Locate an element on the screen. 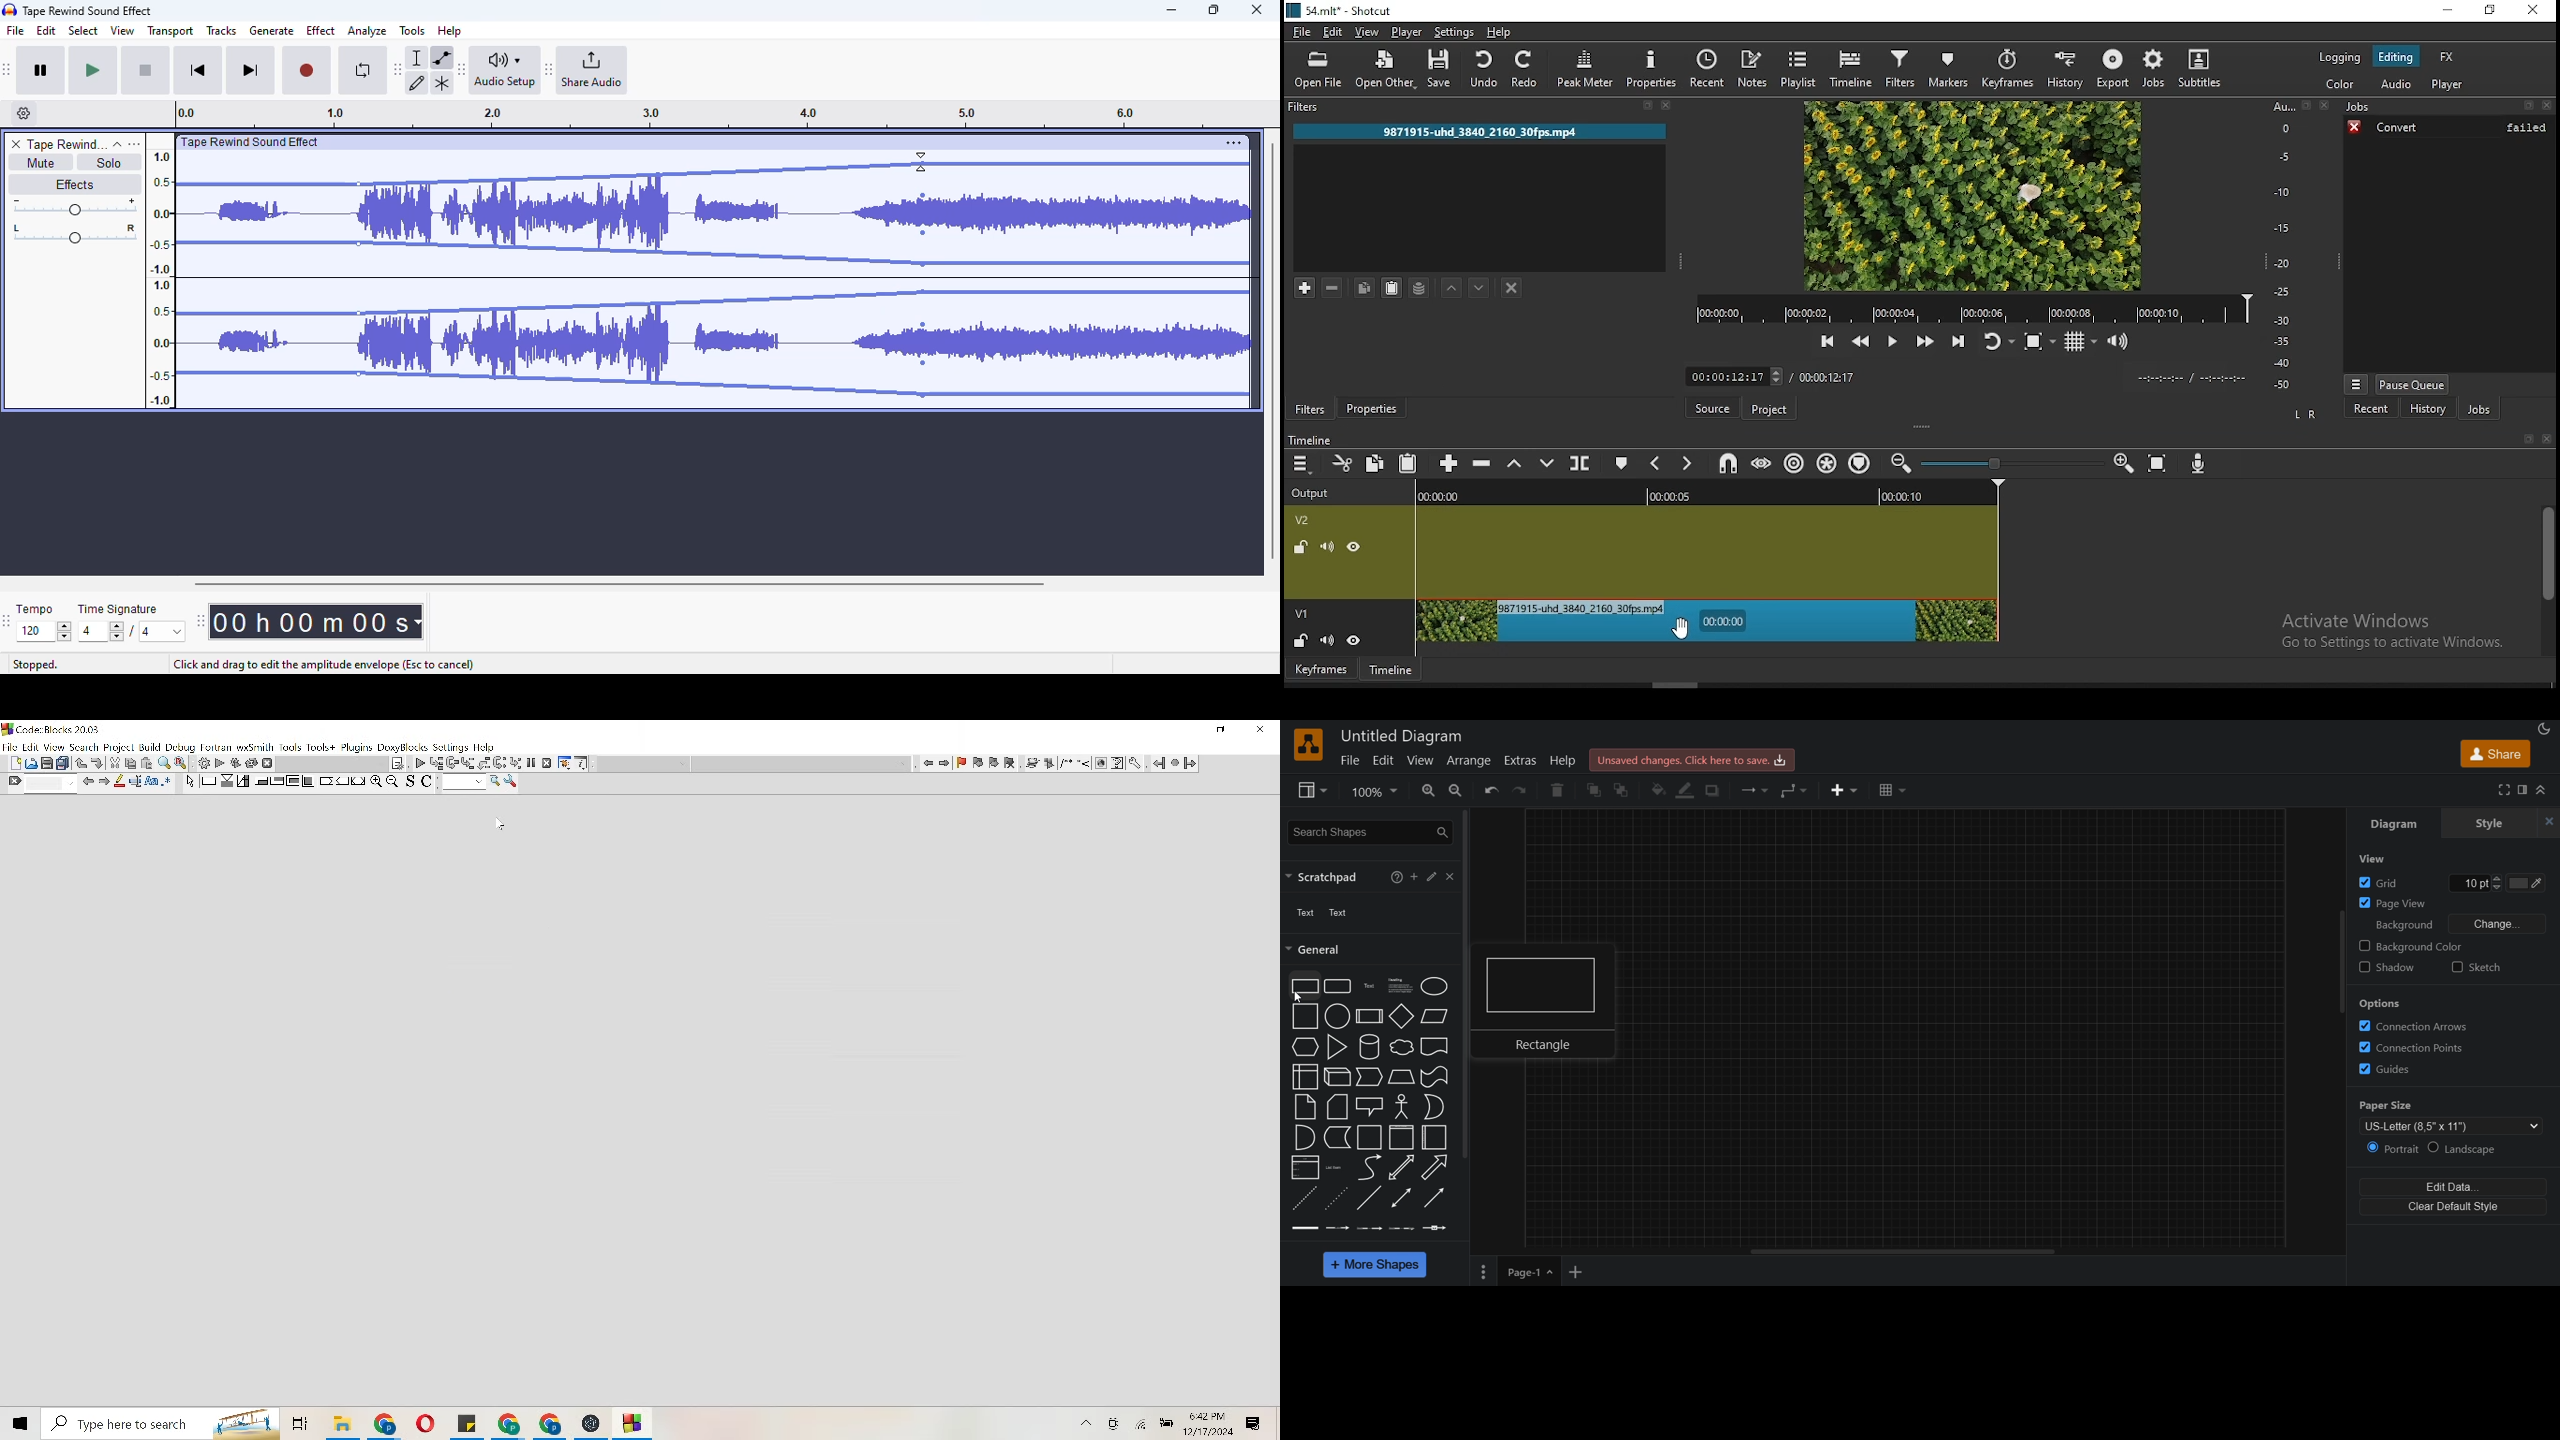  view is located at coordinates (1310, 789).